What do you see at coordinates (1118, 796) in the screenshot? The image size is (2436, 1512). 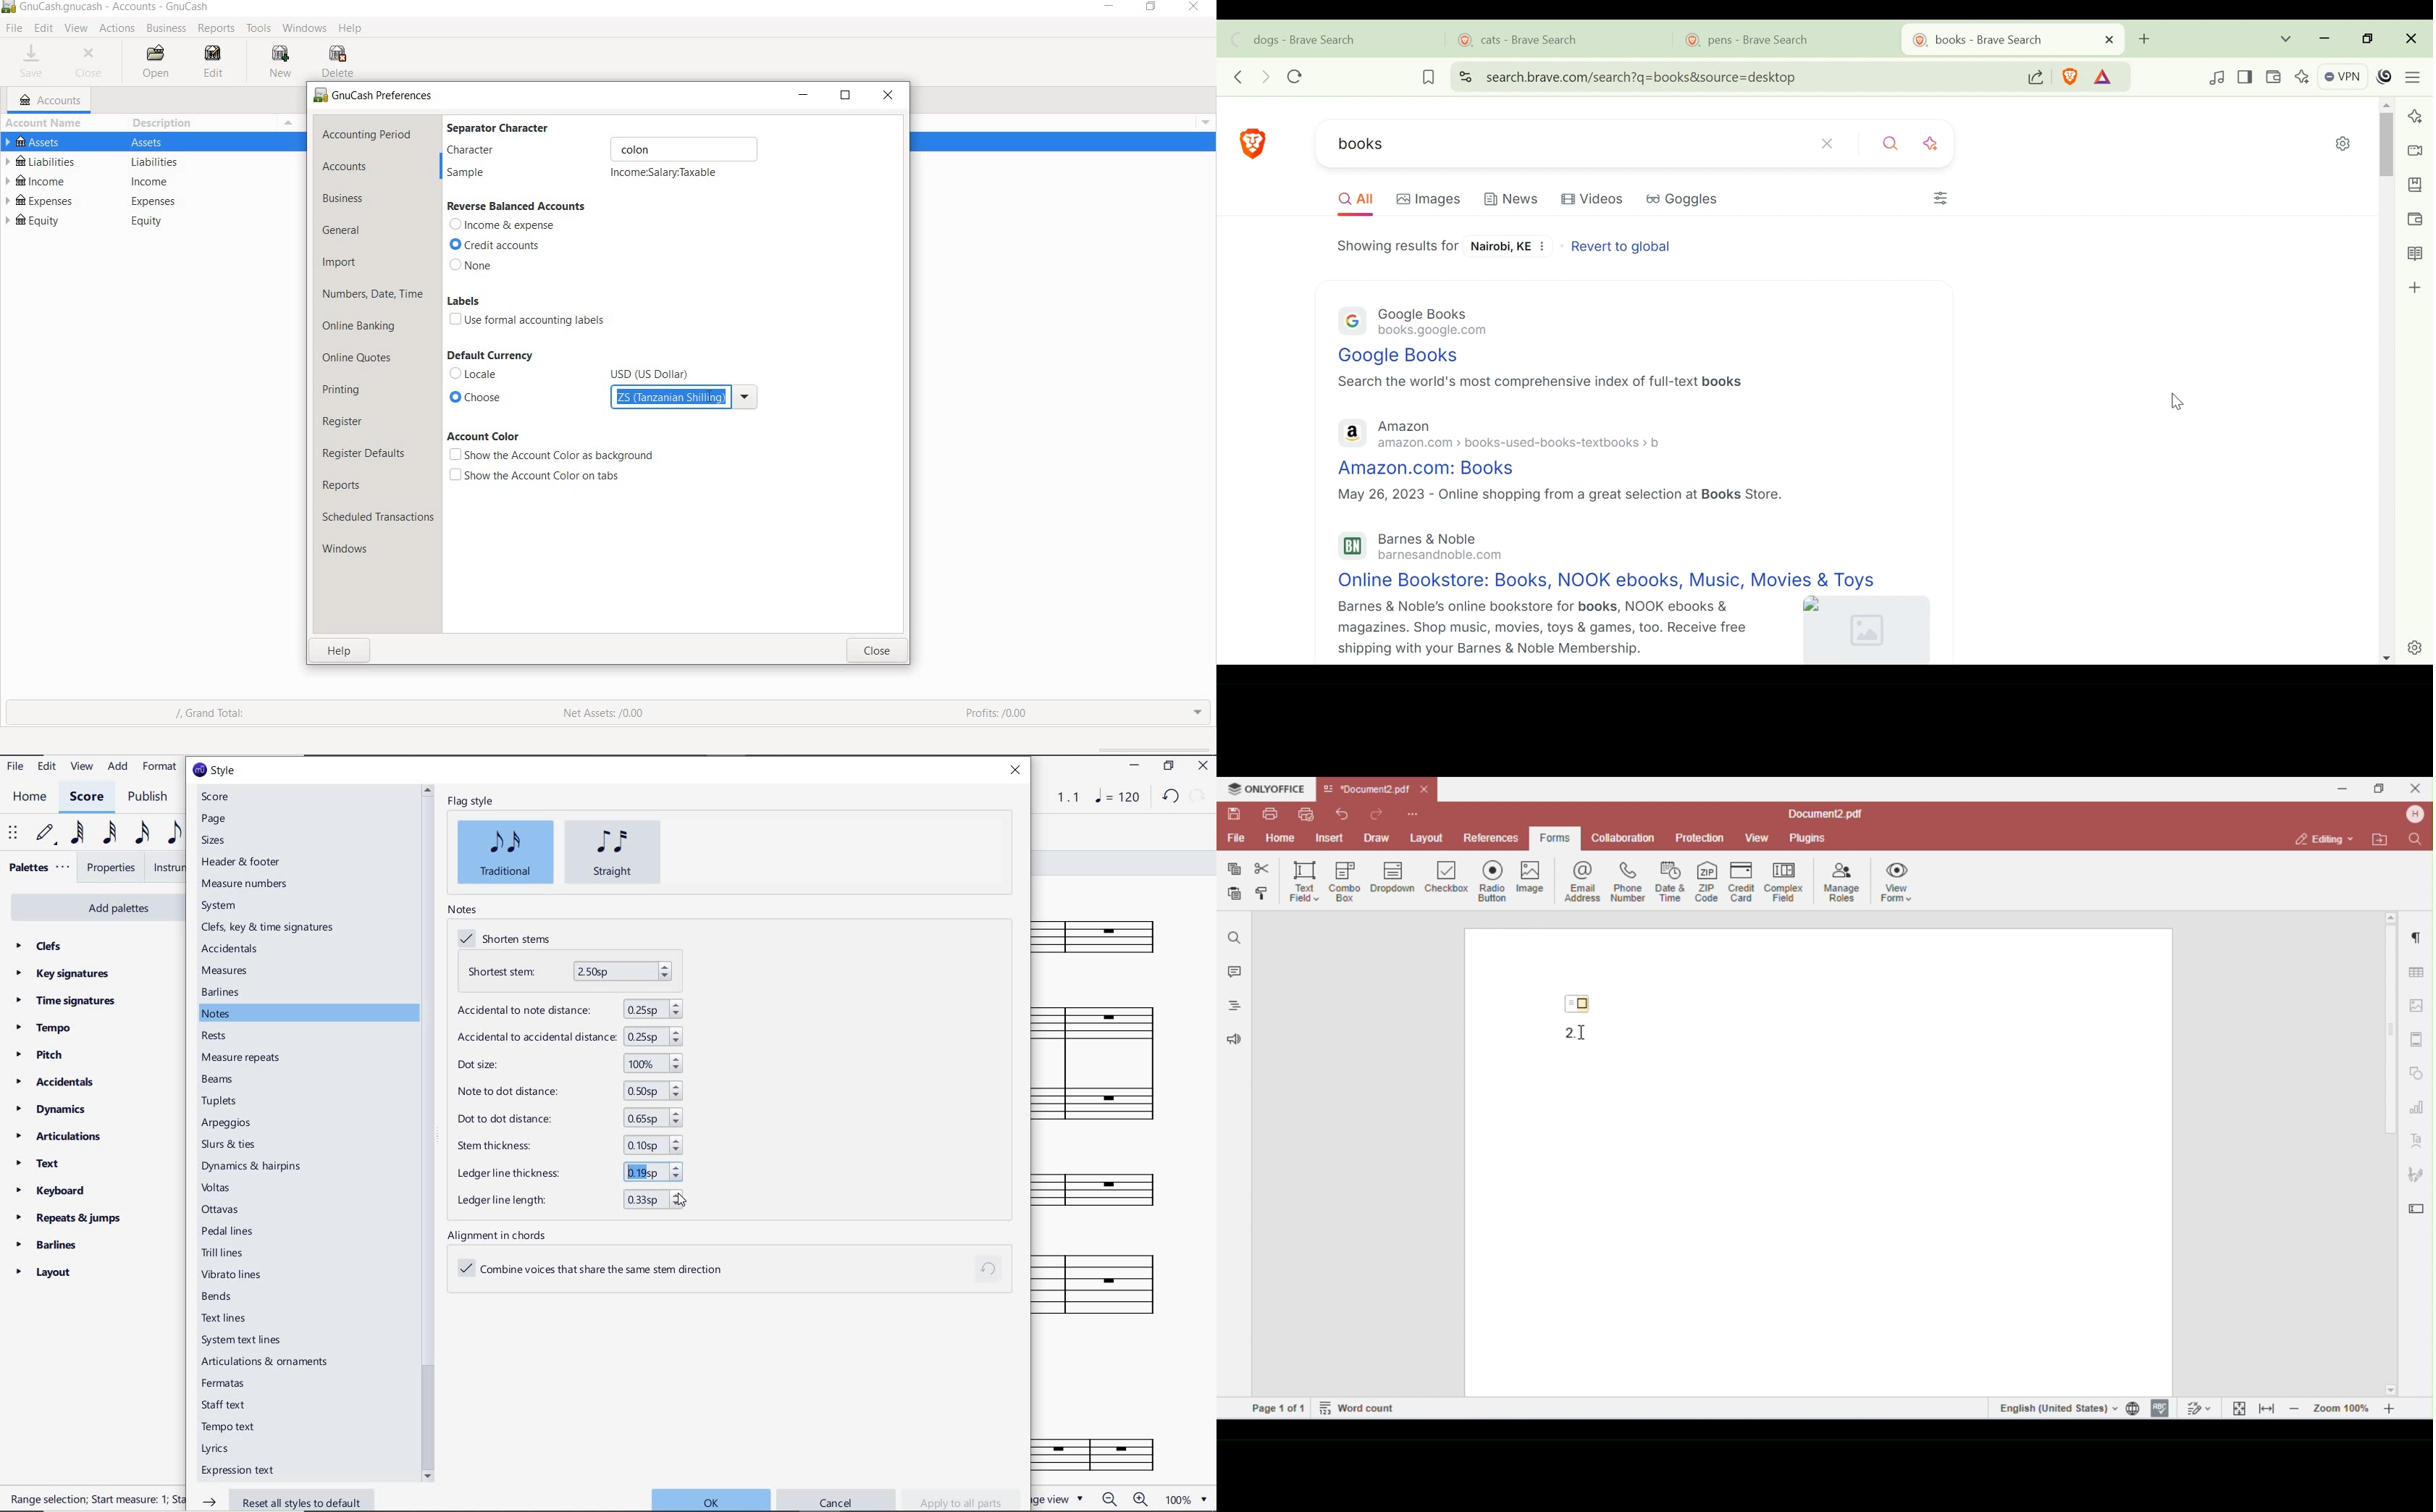 I see `NOTE` at bounding box center [1118, 796].